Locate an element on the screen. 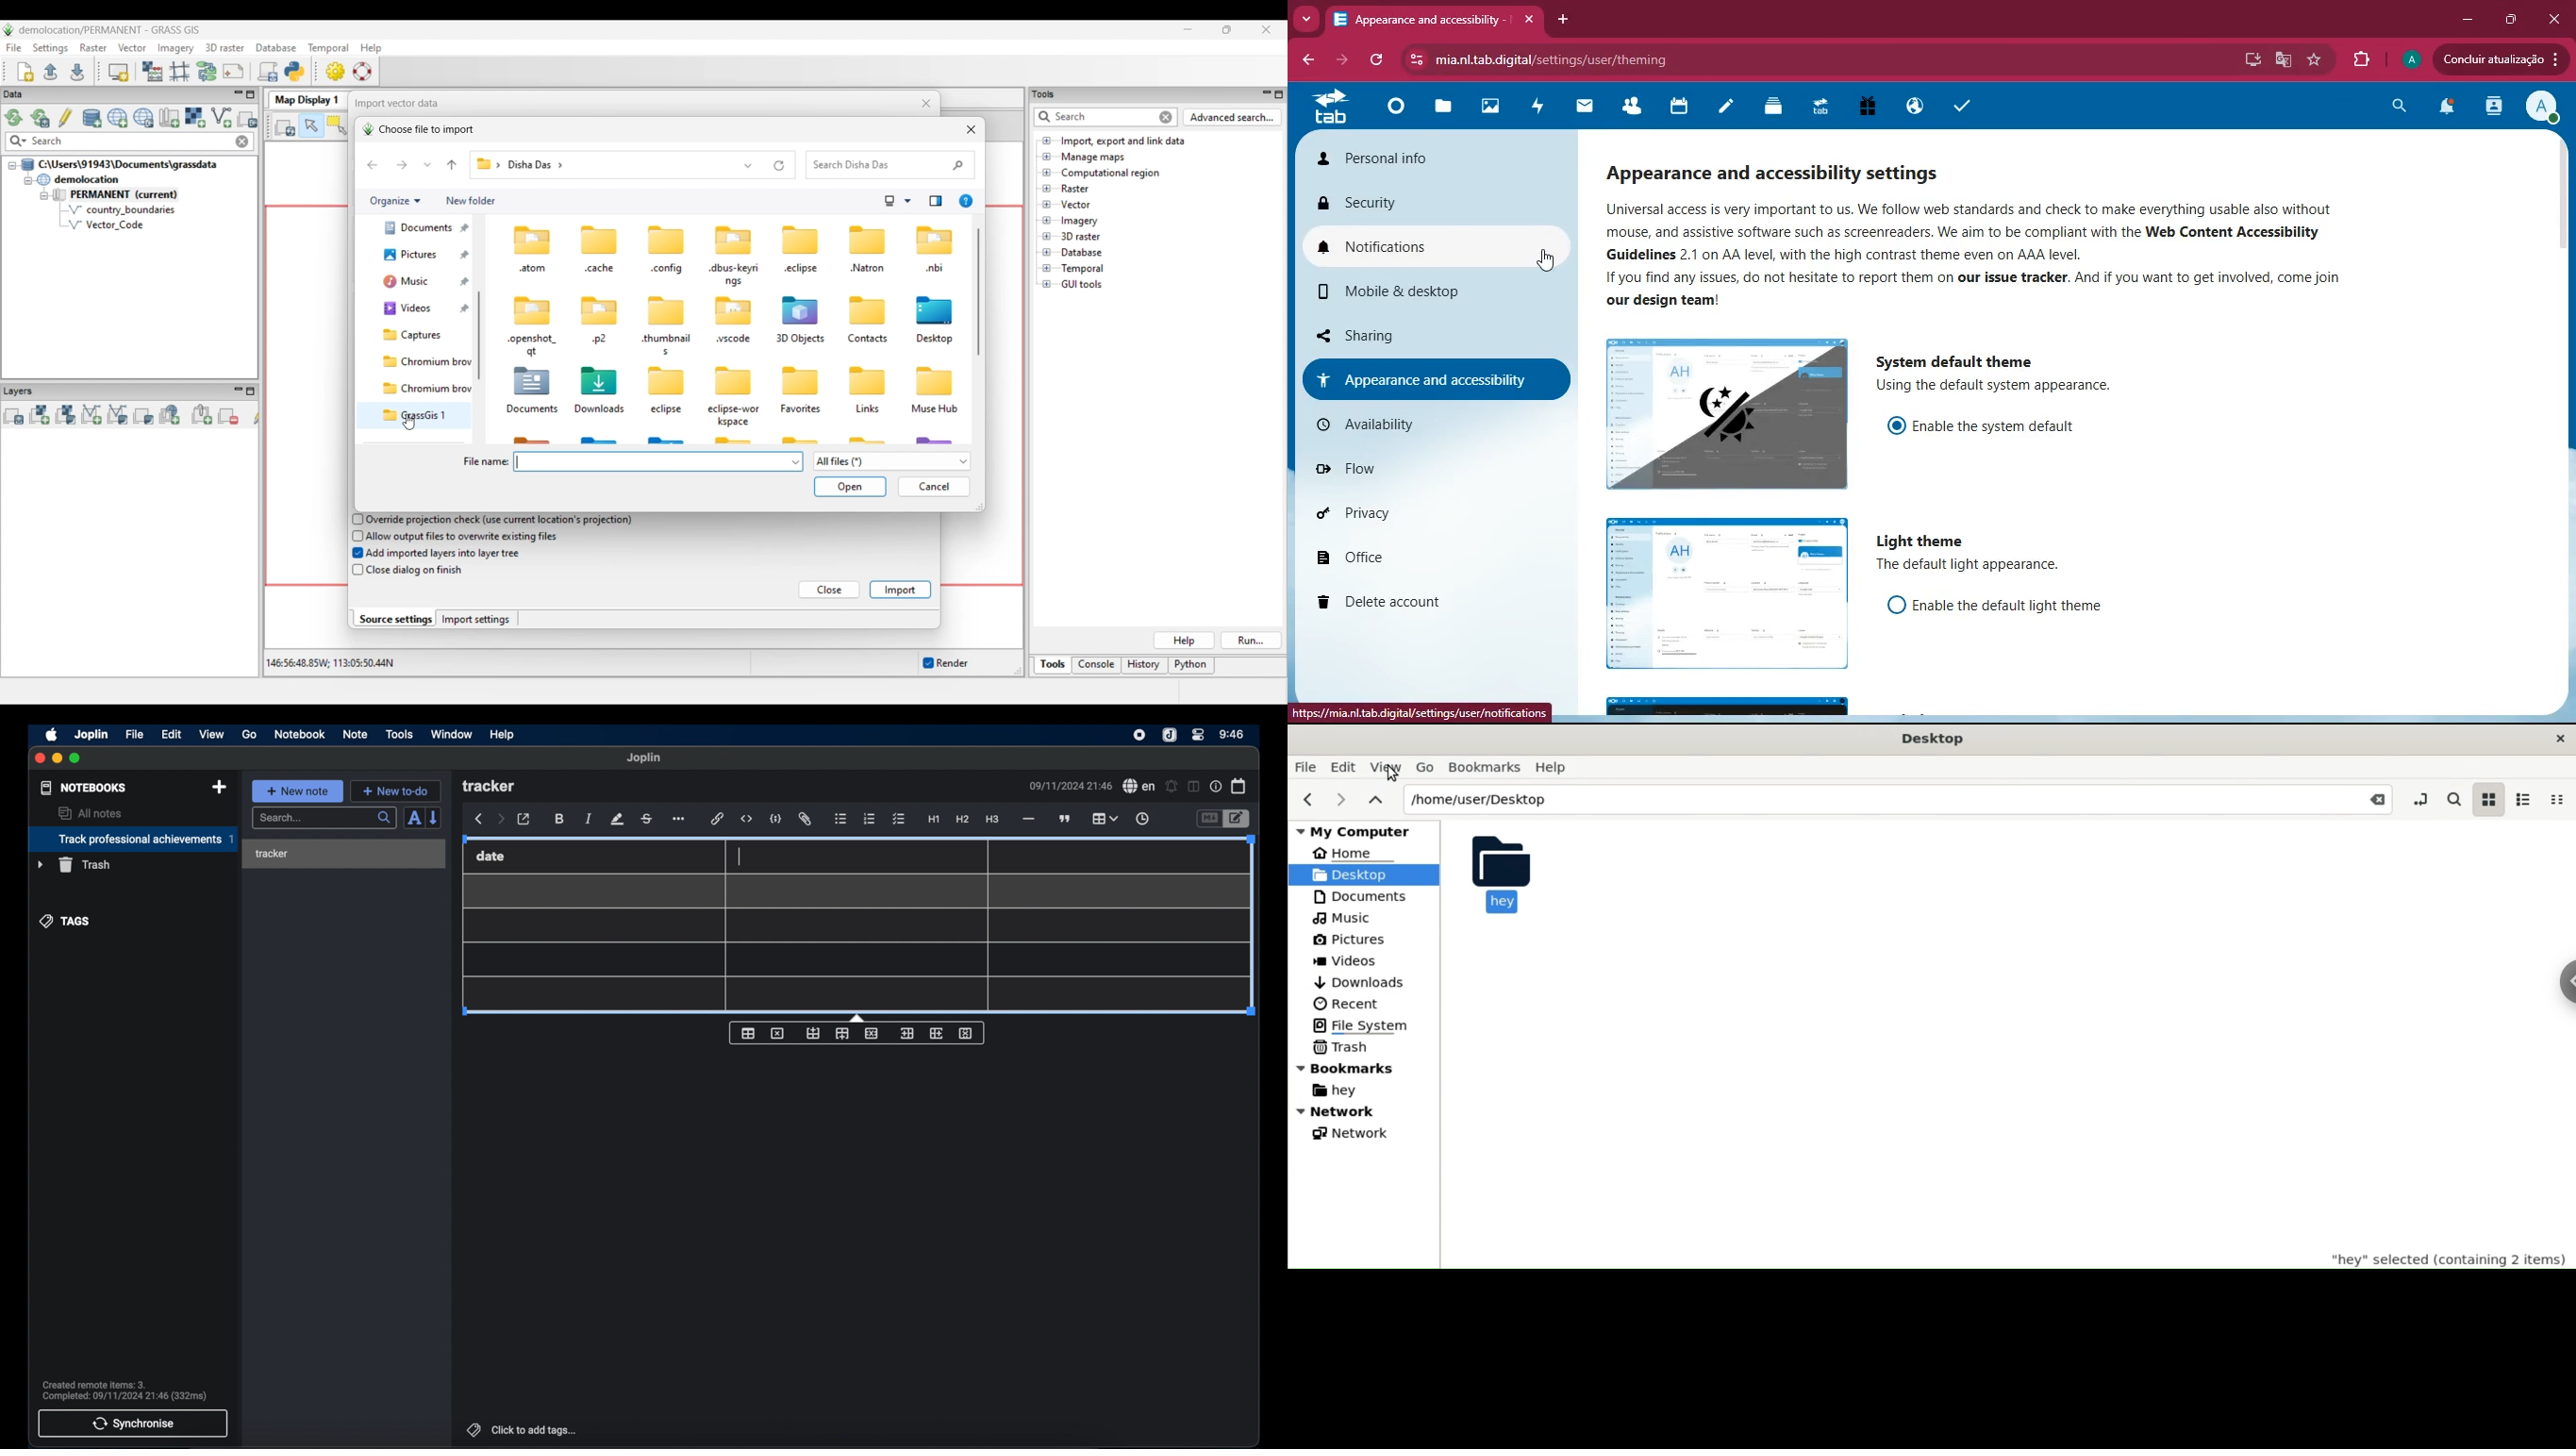 This screenshot has height=1456, width=2576. note is located at coordinates (355, 734).